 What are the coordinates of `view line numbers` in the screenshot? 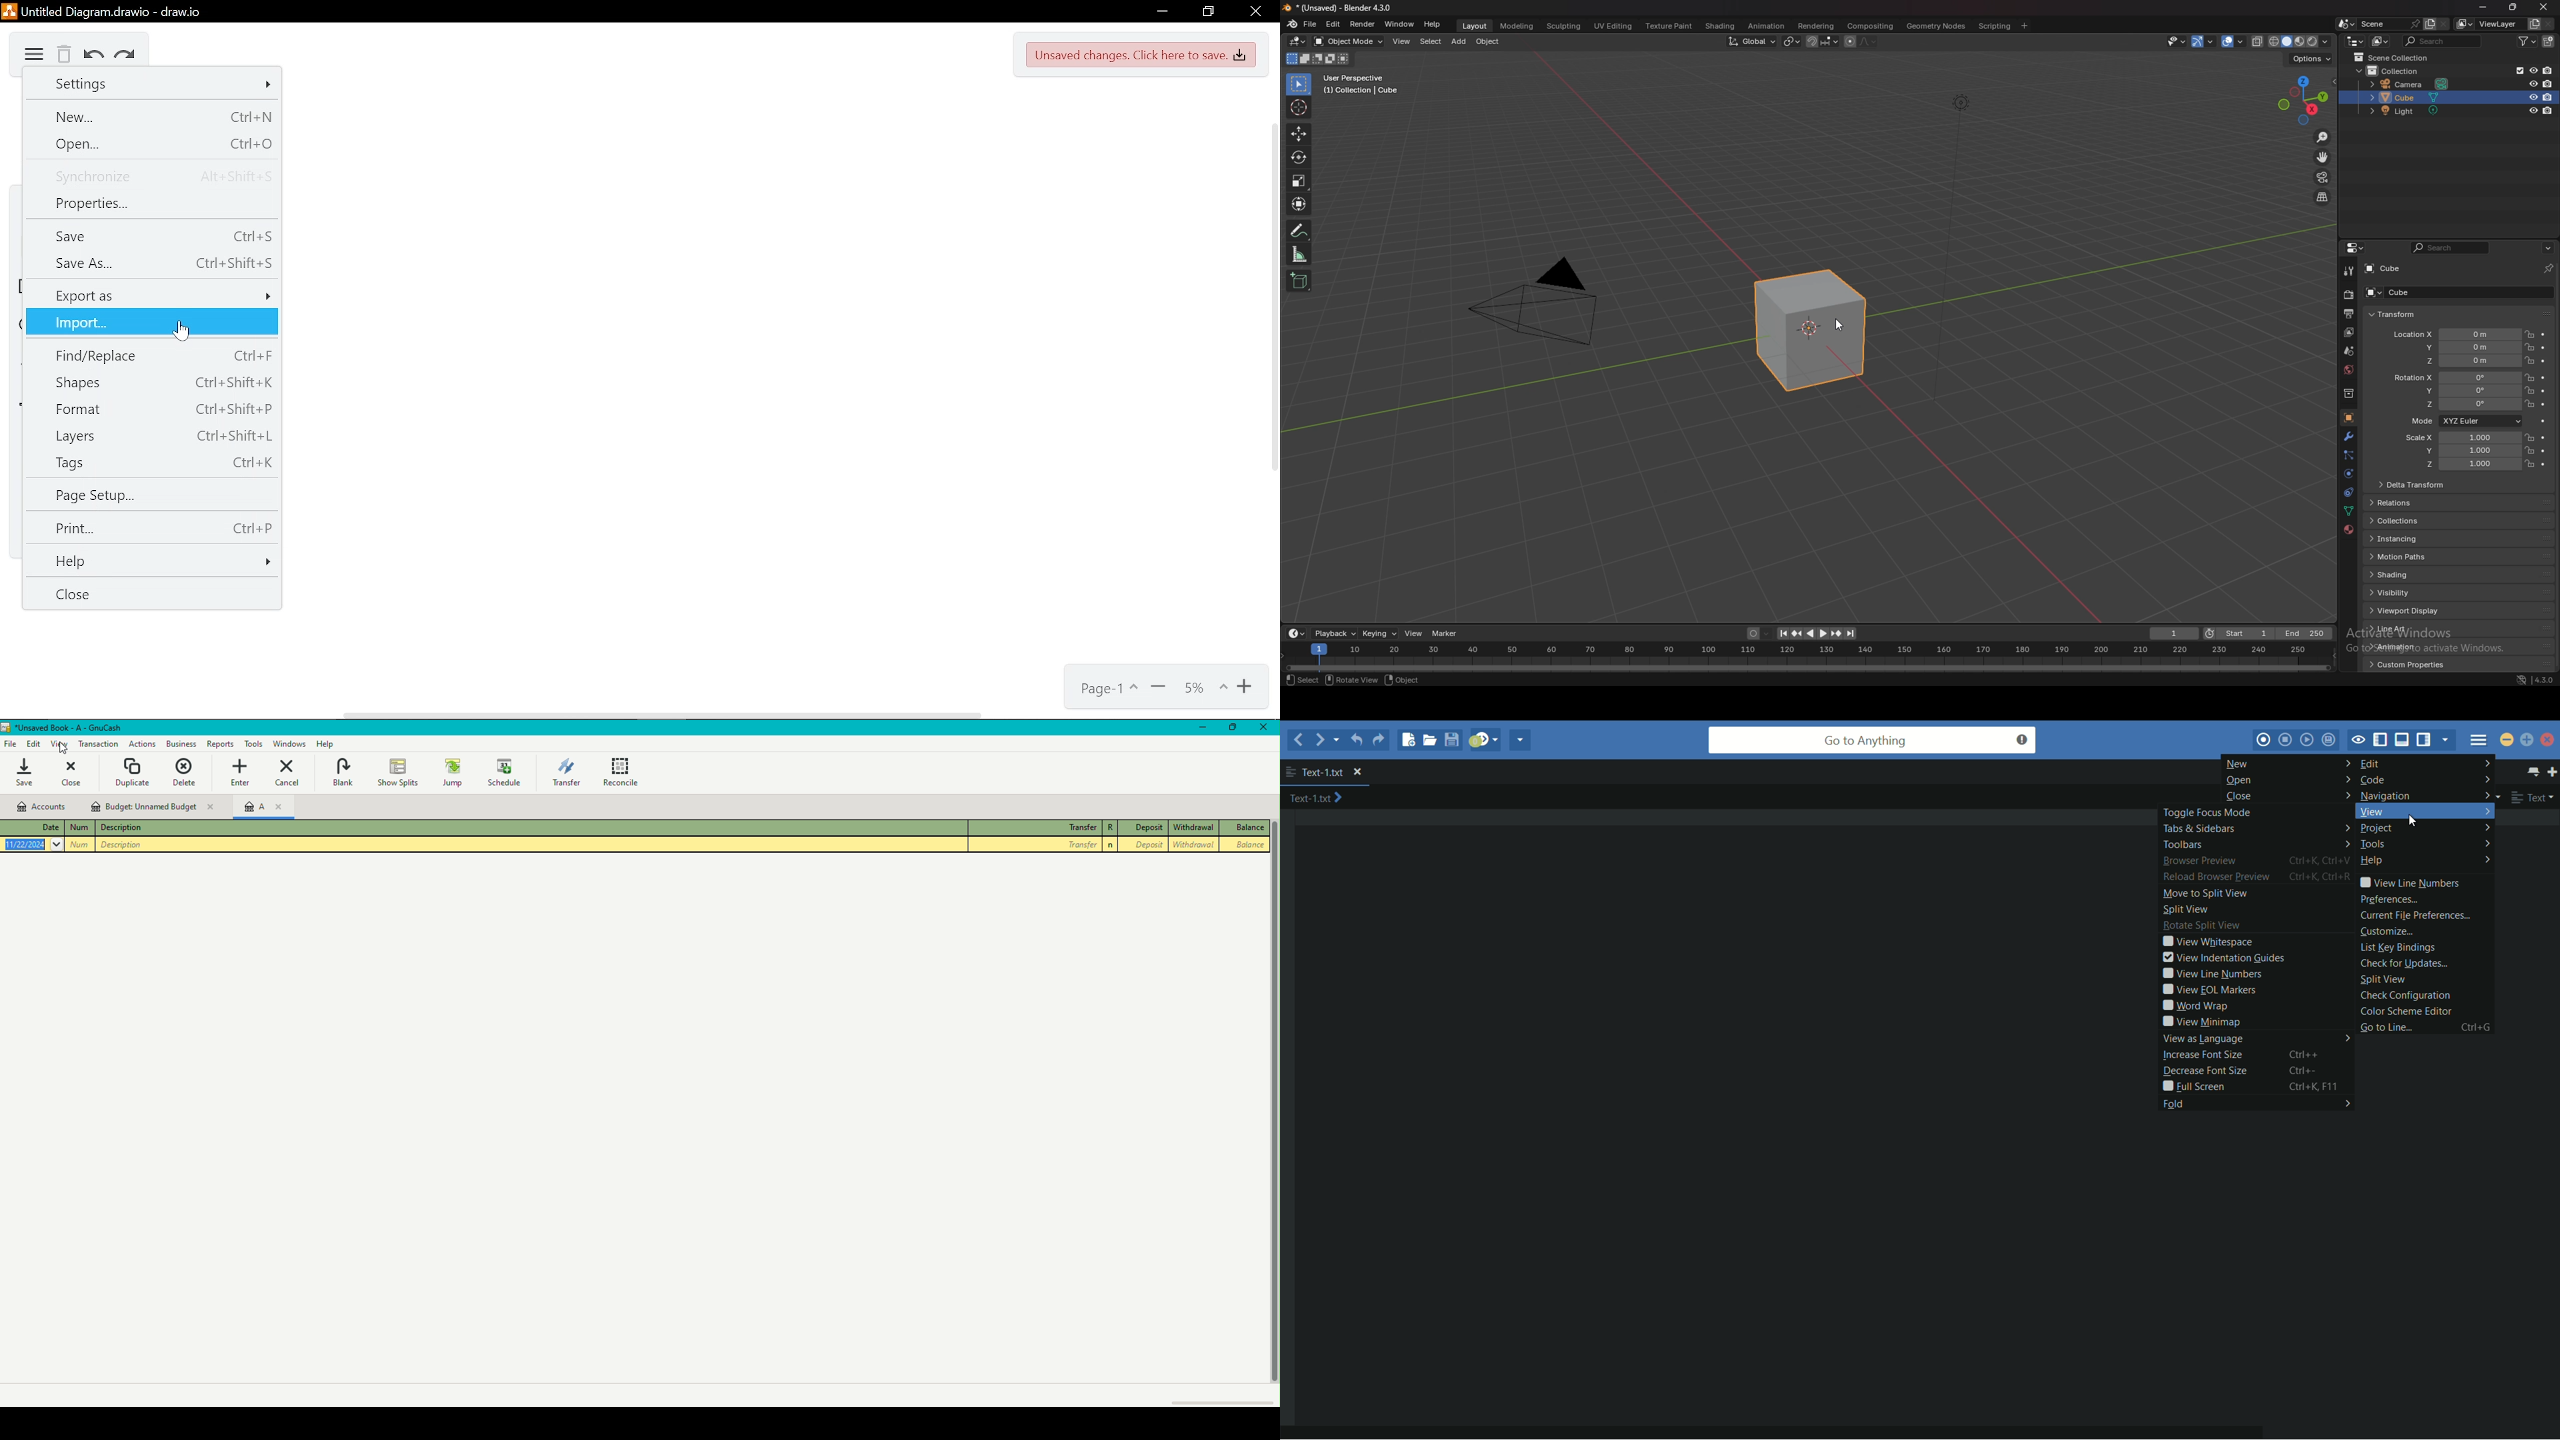 It's located at (2409, 883).